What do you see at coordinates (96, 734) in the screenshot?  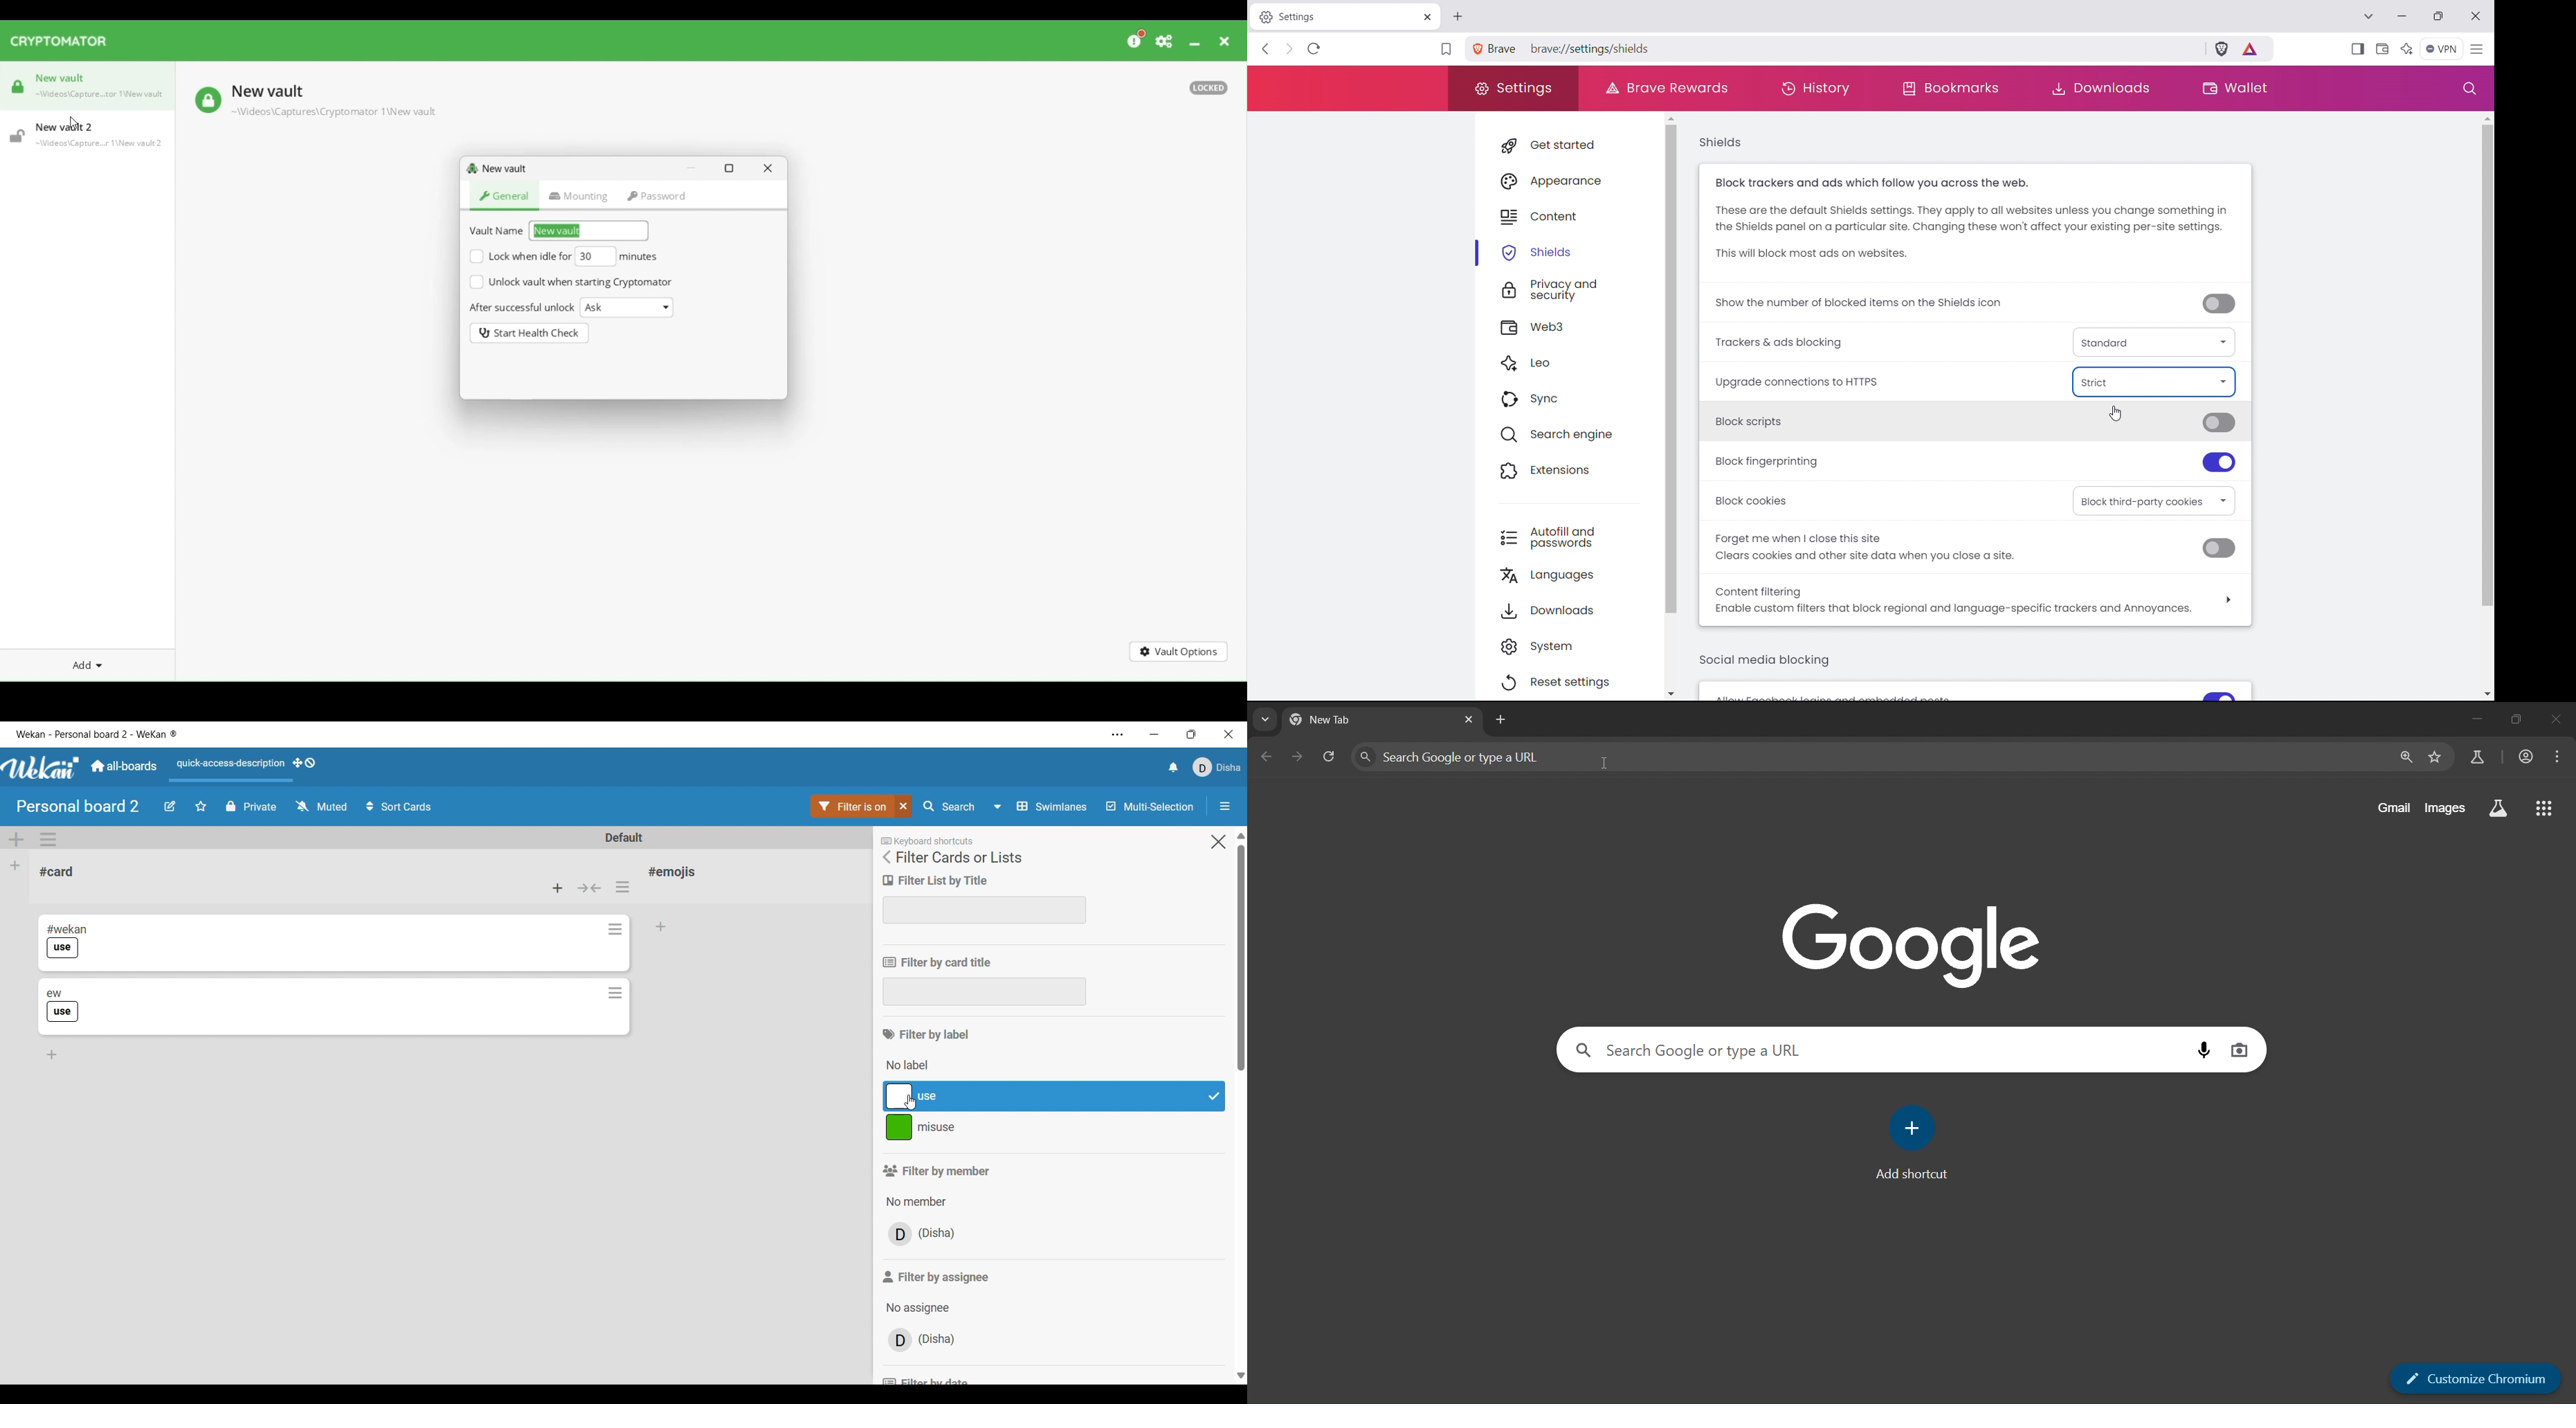 I see `Software and board name` at bounding box center [96, 734].